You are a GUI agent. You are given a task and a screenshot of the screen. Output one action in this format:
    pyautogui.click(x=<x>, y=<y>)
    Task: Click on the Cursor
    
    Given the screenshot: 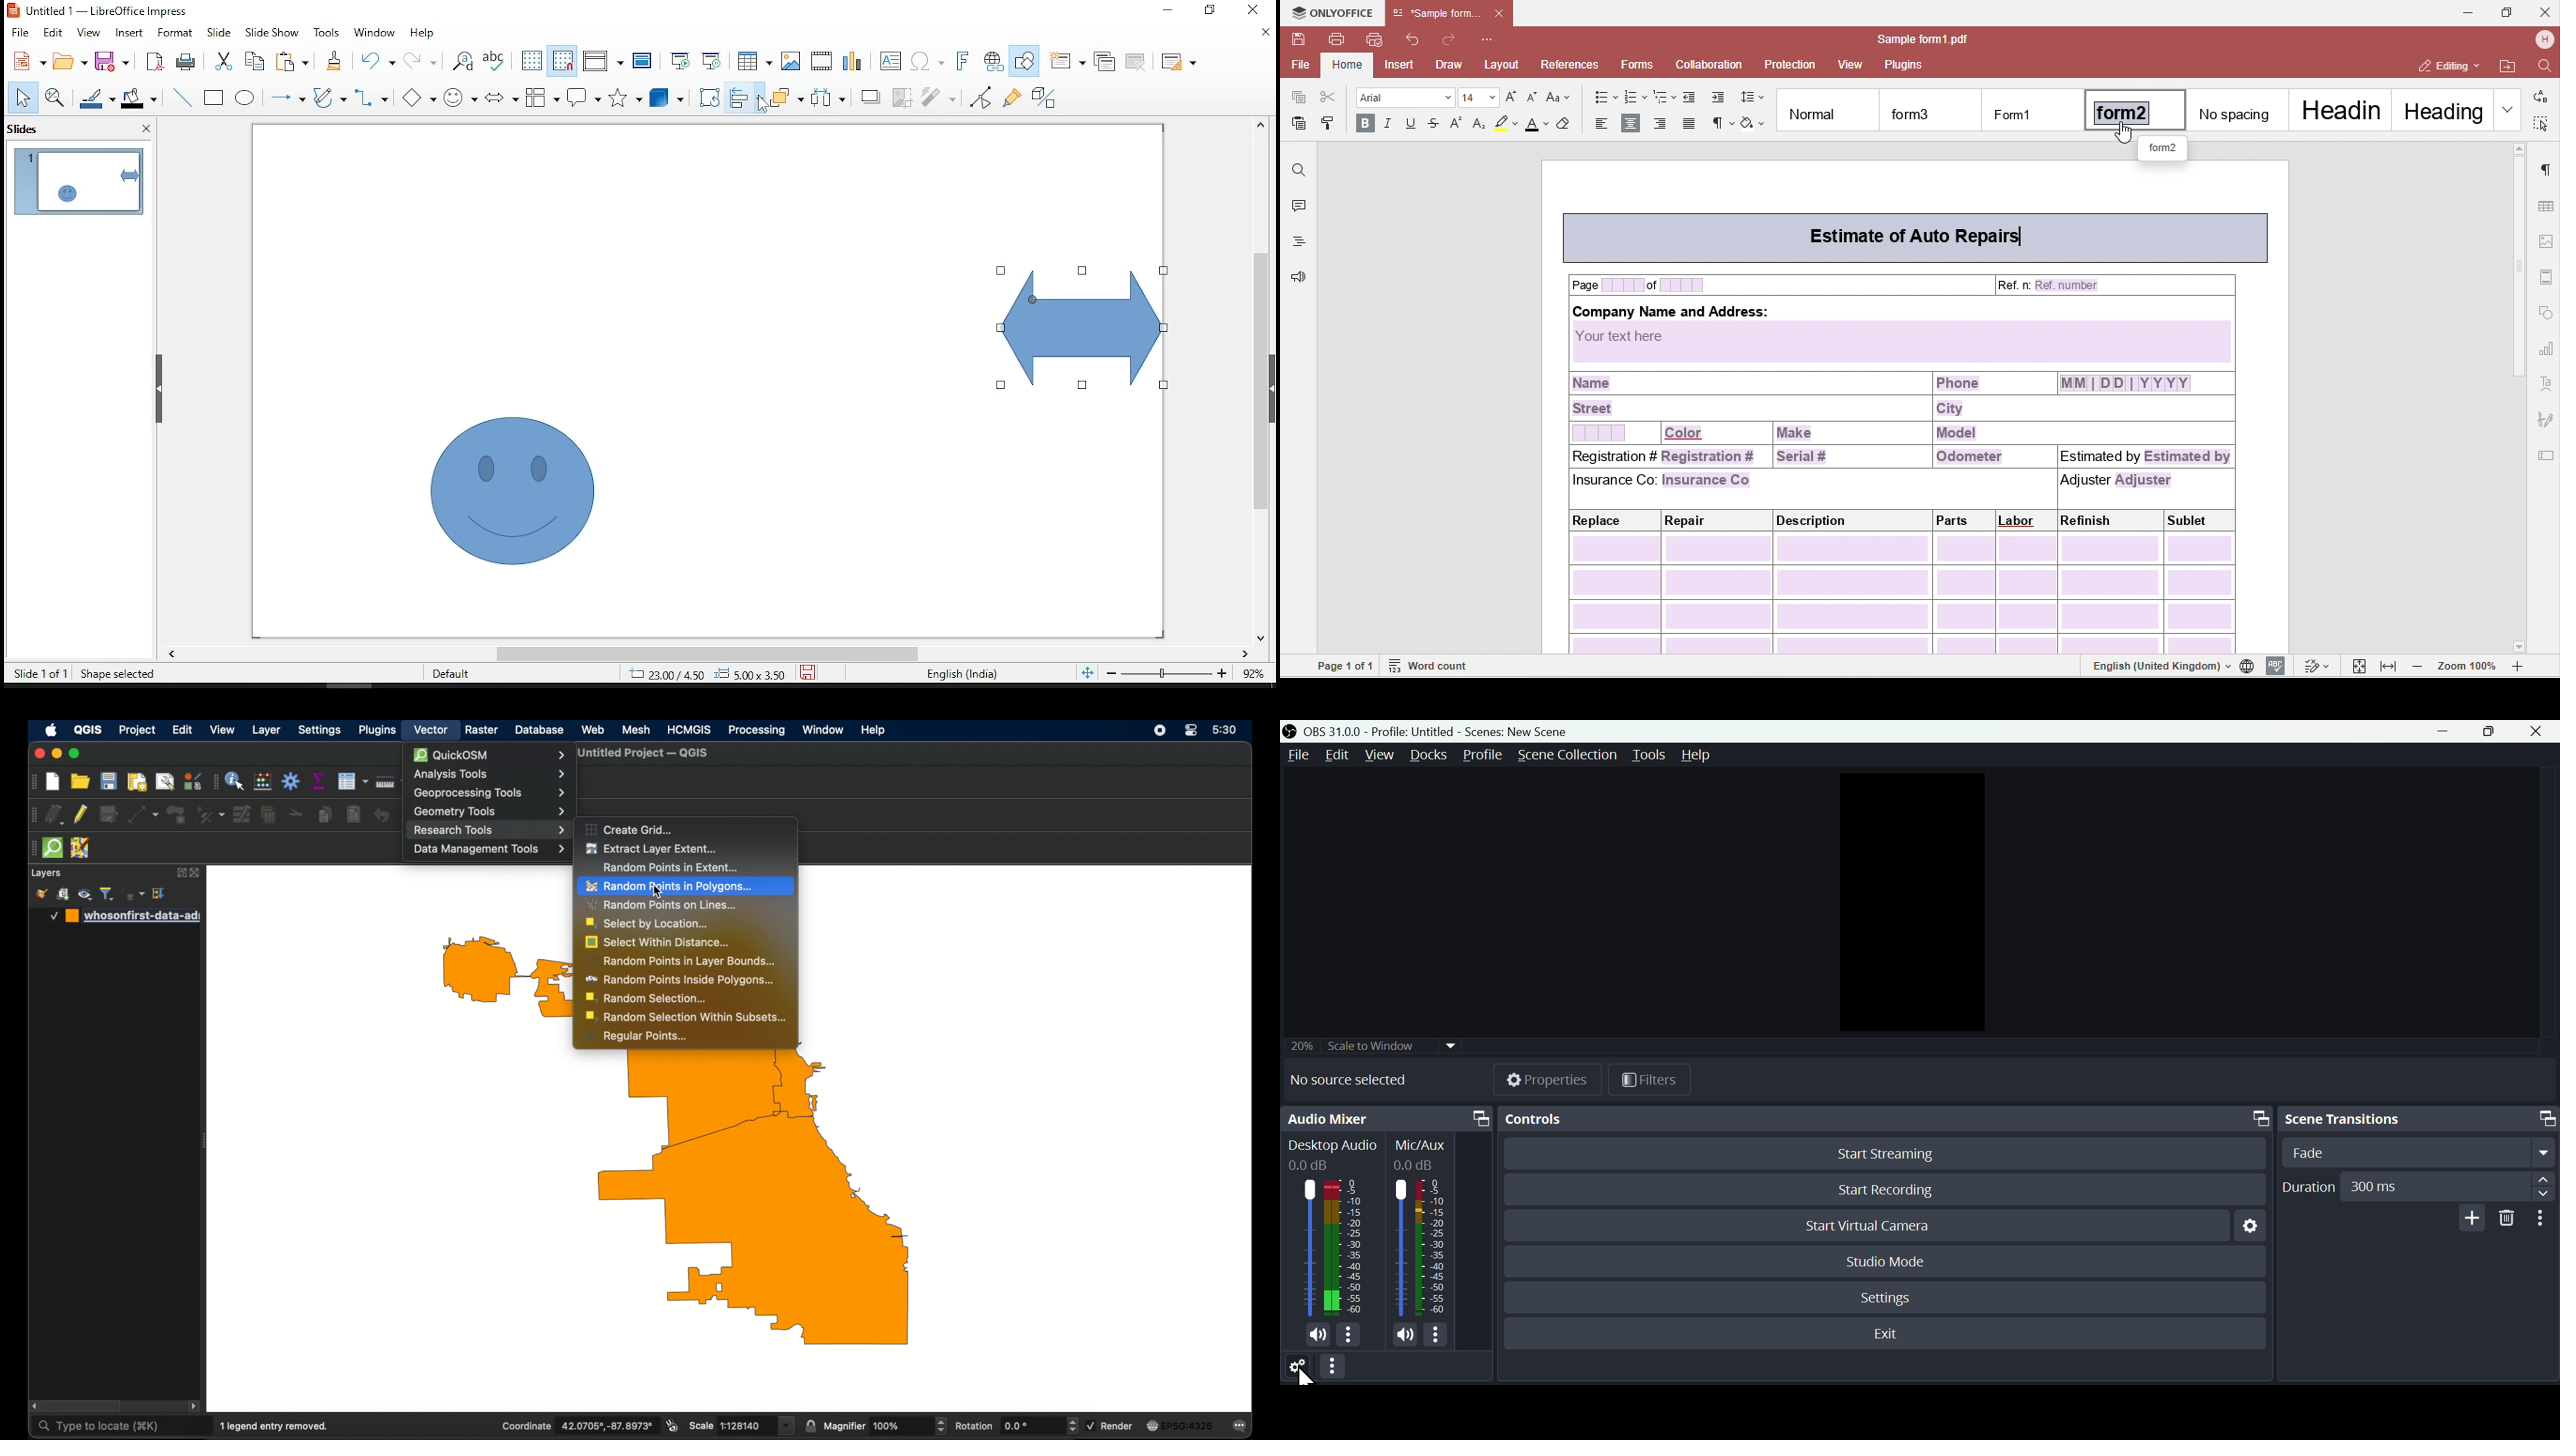 What is the action you would take?
    pyautogui.click(x=1306, y=1378)
    